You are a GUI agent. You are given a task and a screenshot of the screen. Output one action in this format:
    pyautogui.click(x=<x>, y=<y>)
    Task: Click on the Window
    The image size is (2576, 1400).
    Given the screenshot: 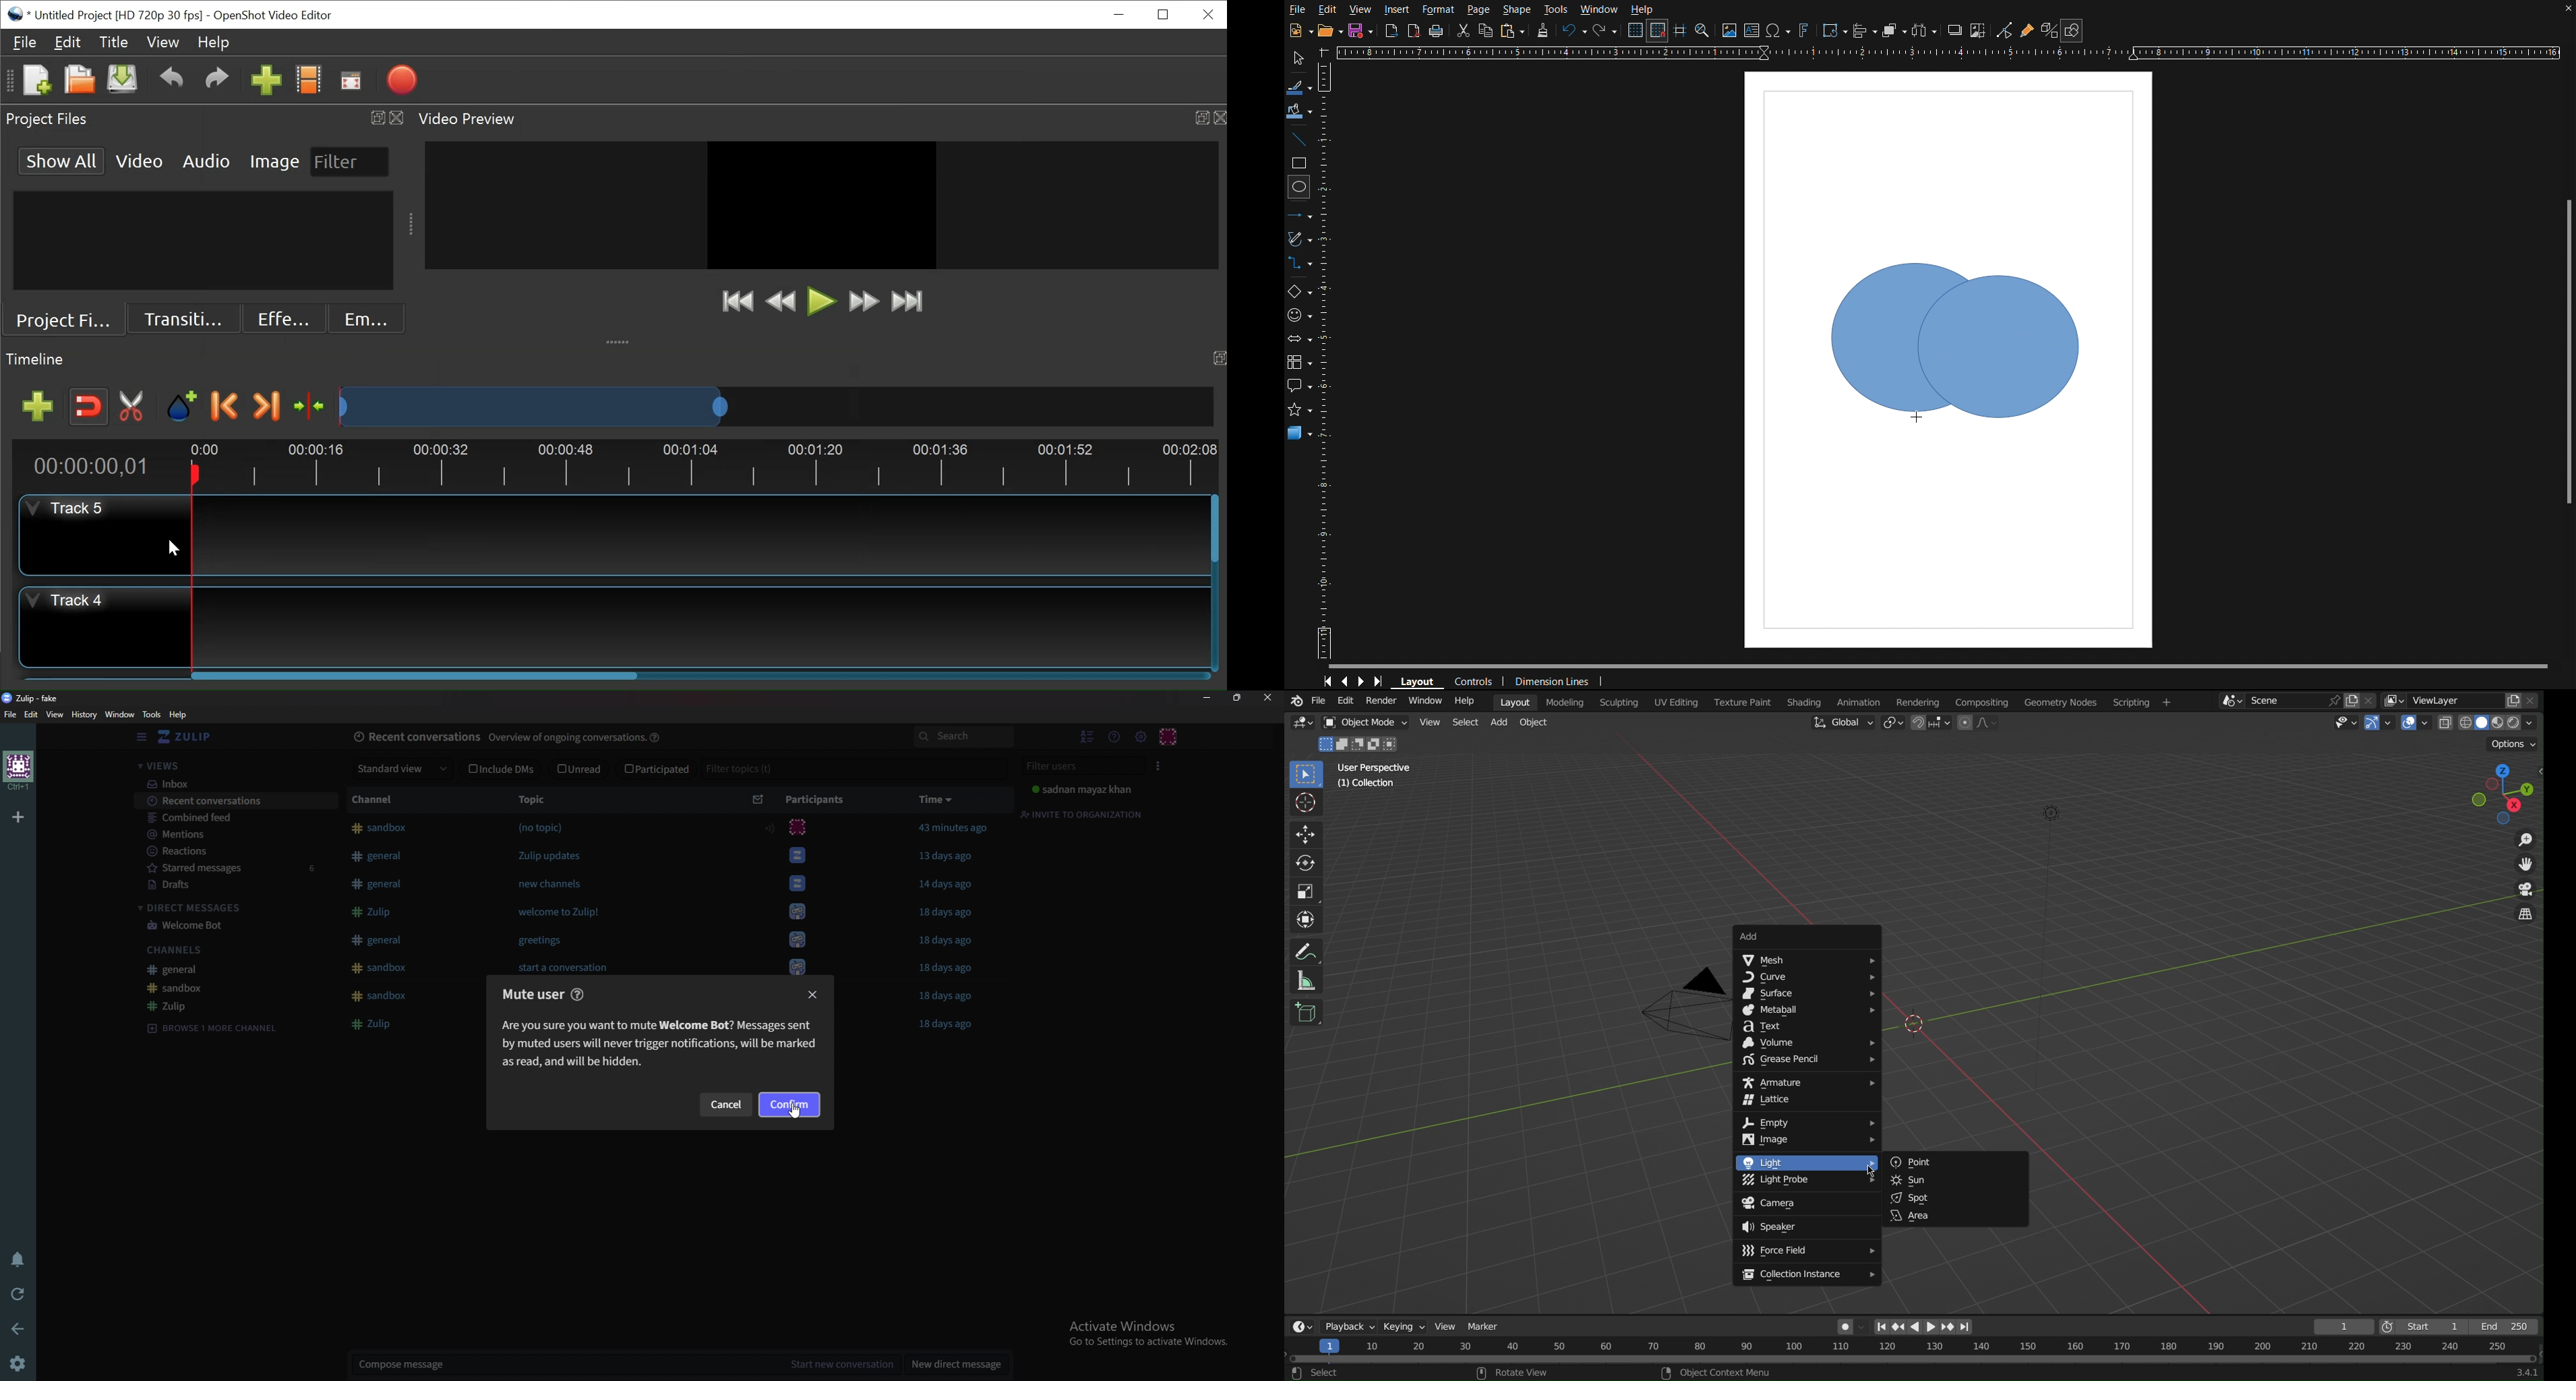 What is the action you would take?
    pyautogui.click(x=120, y=714)
    